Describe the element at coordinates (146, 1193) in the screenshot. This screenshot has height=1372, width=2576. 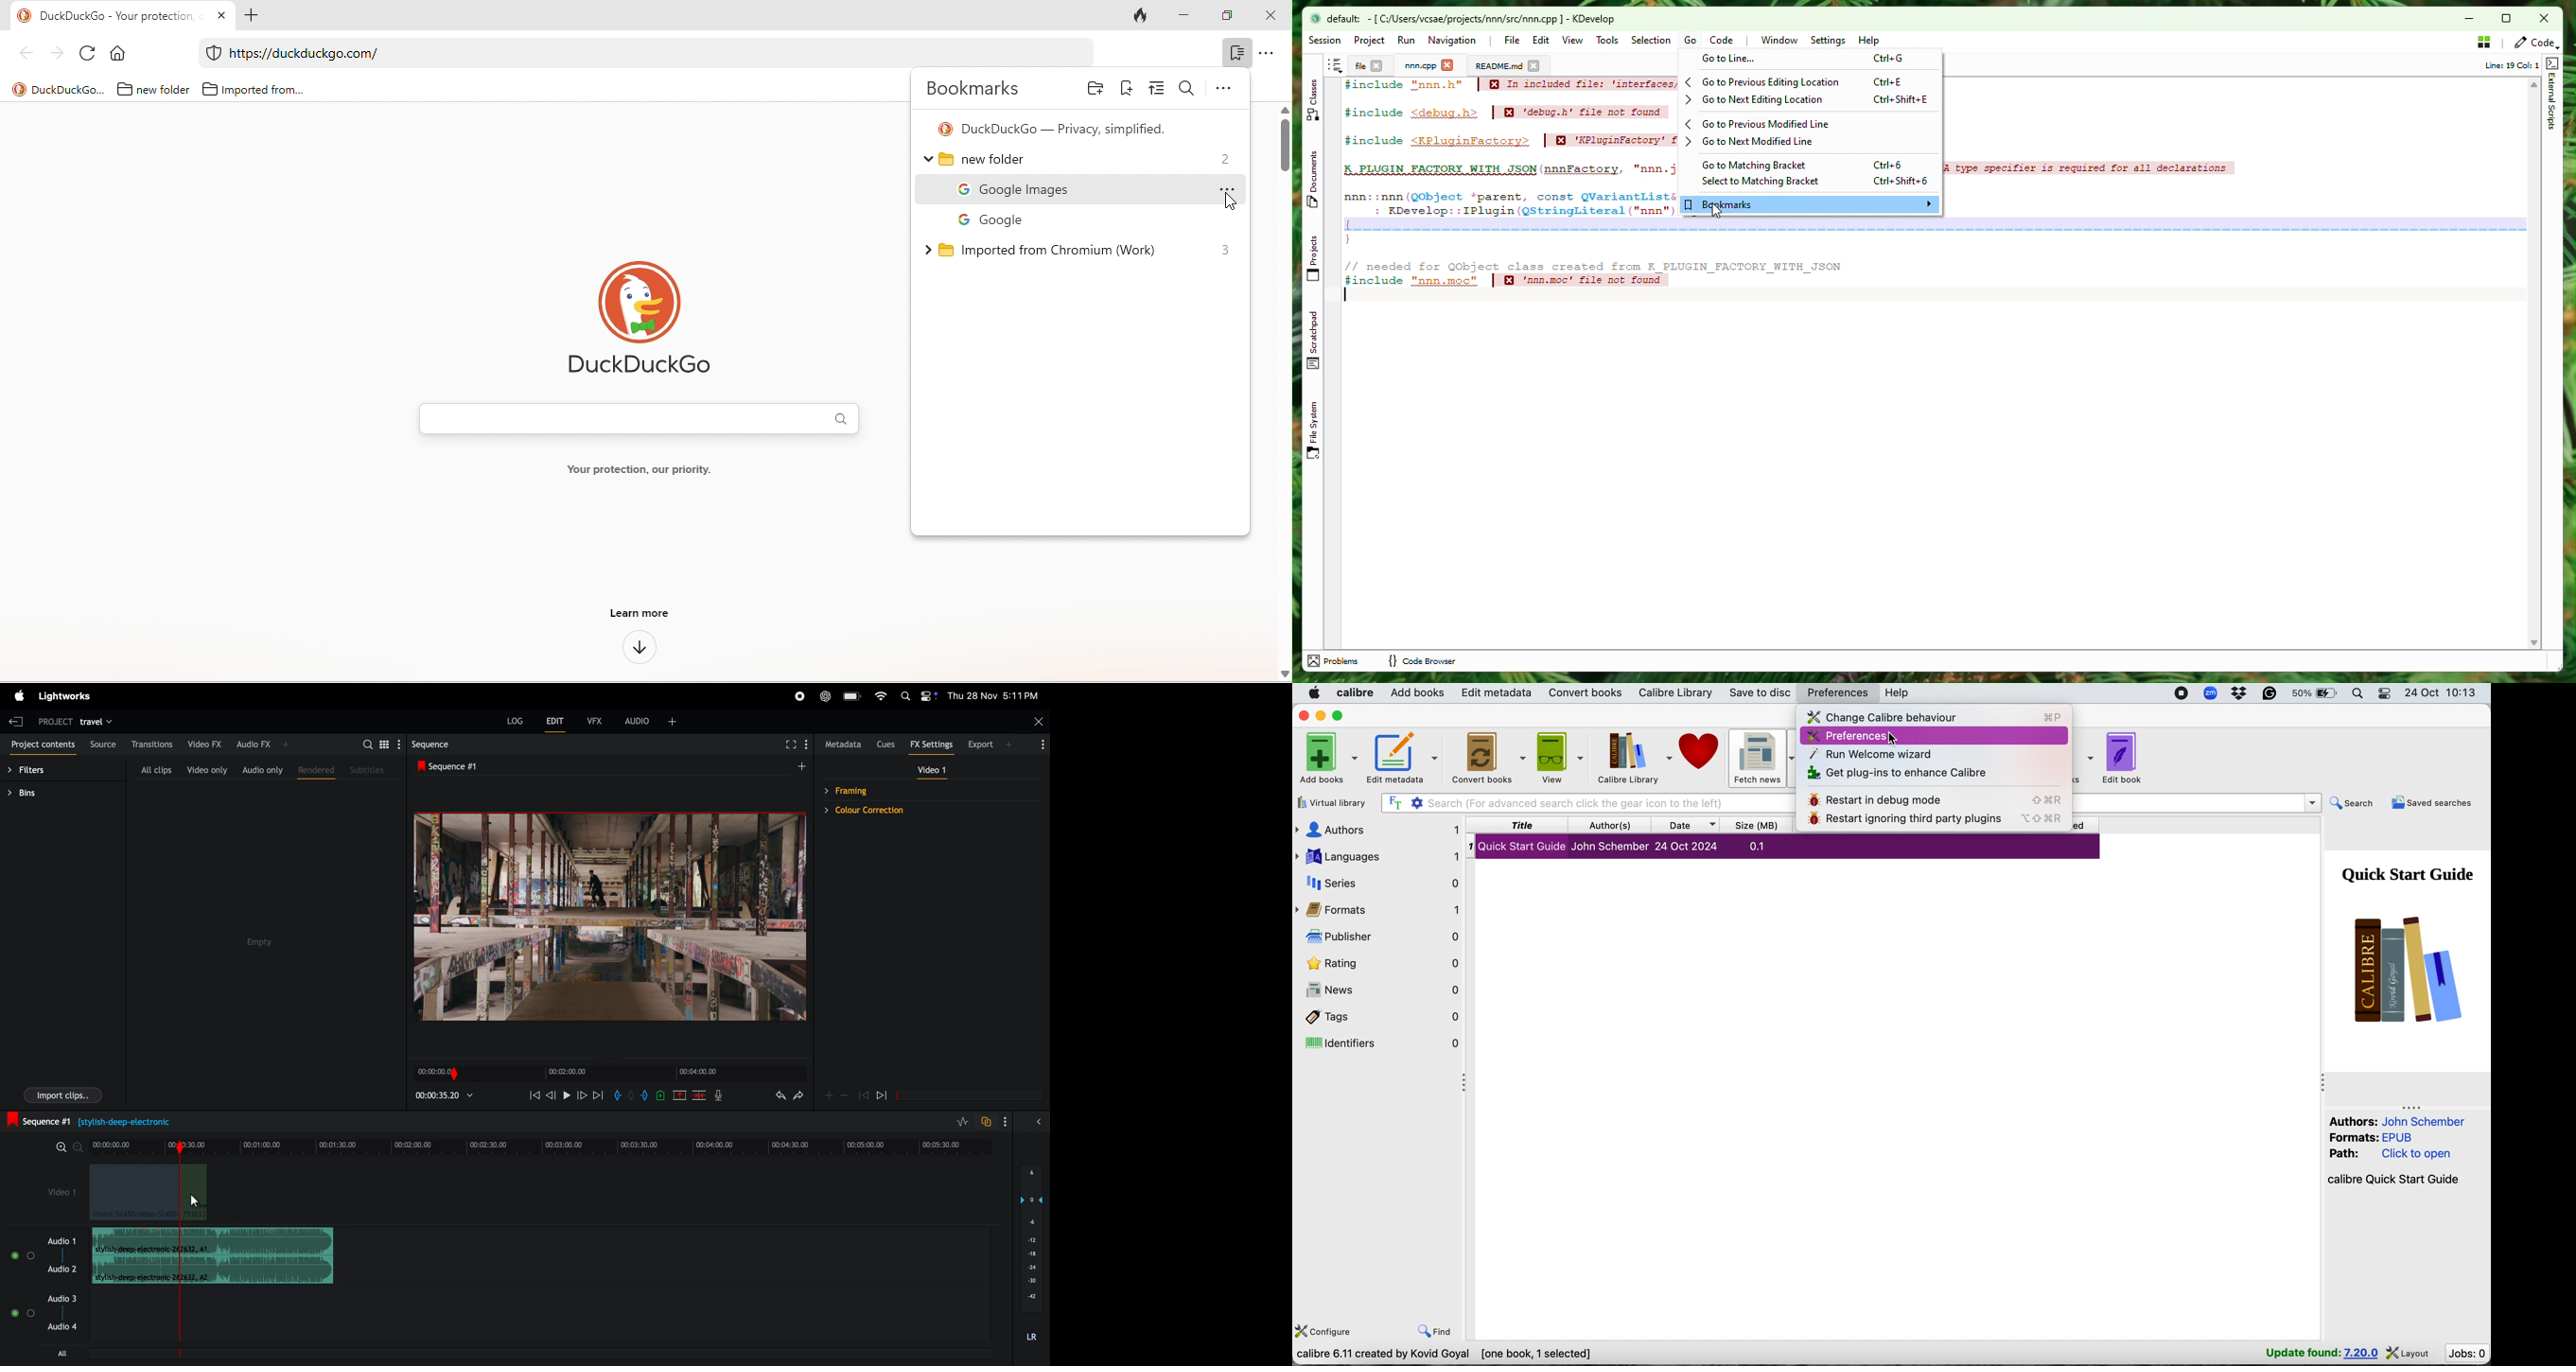
I see `video clips` at that location.